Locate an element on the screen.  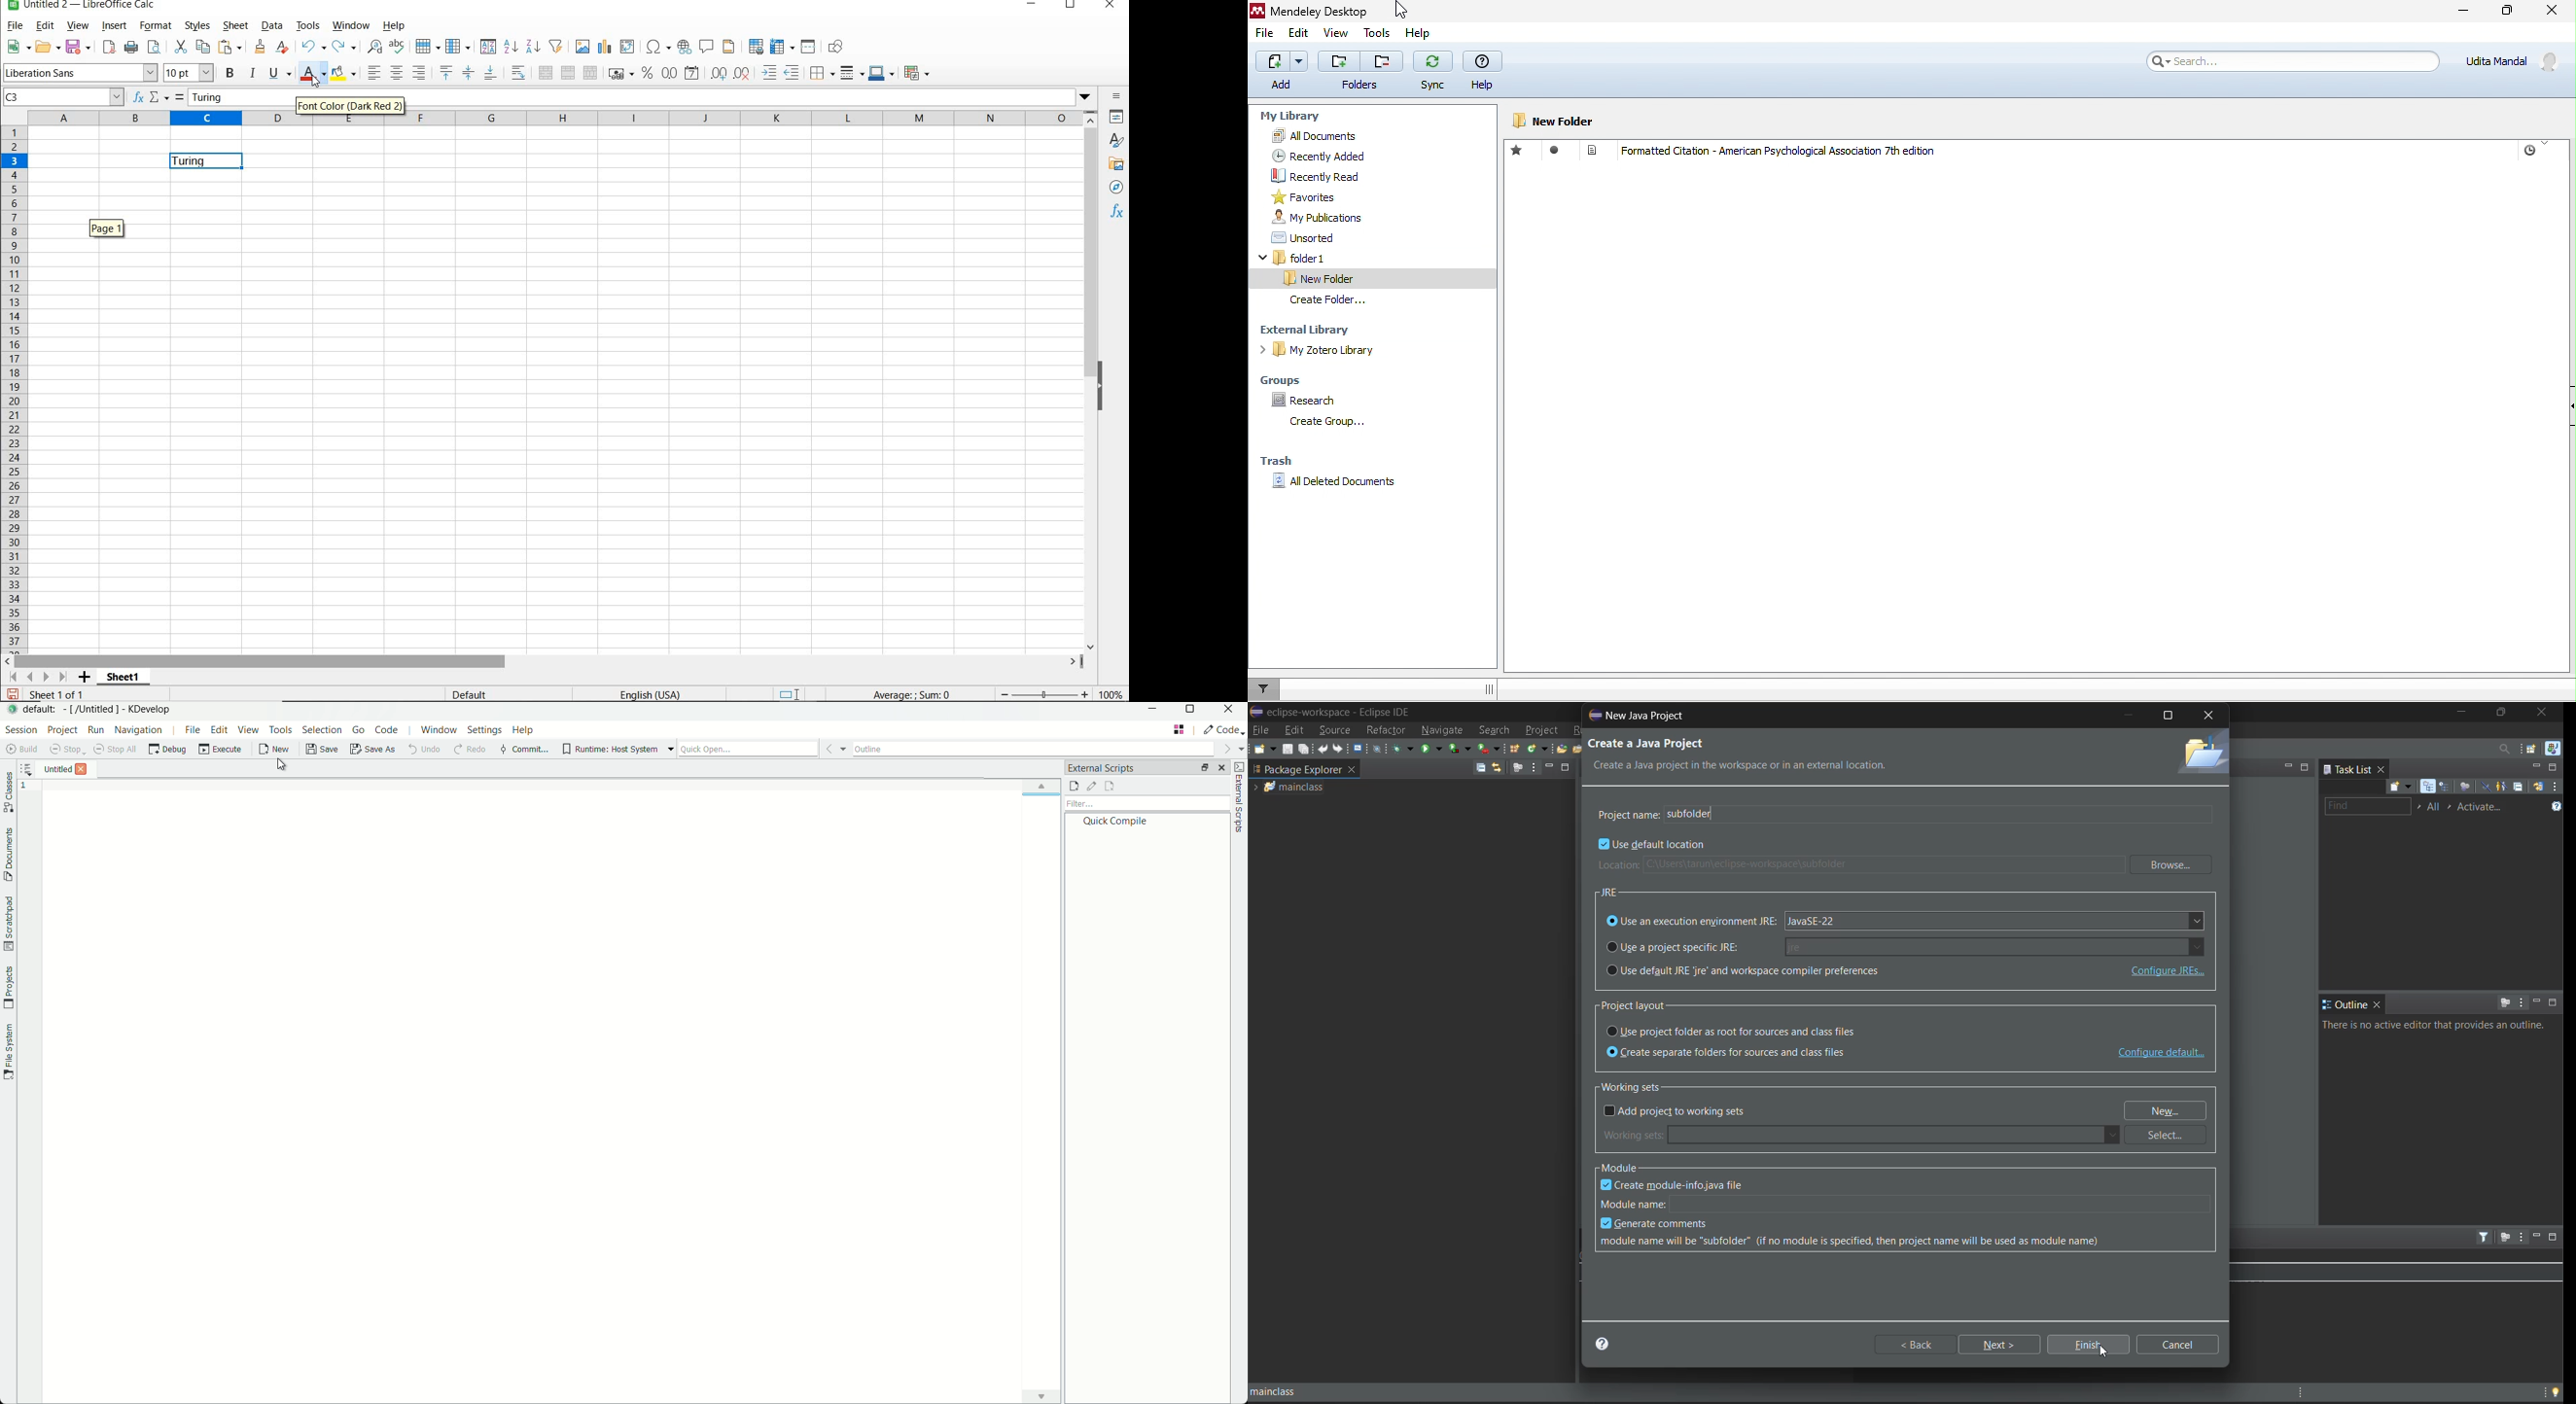
CLONE FORMATTING is located at coordinates (260, 48).